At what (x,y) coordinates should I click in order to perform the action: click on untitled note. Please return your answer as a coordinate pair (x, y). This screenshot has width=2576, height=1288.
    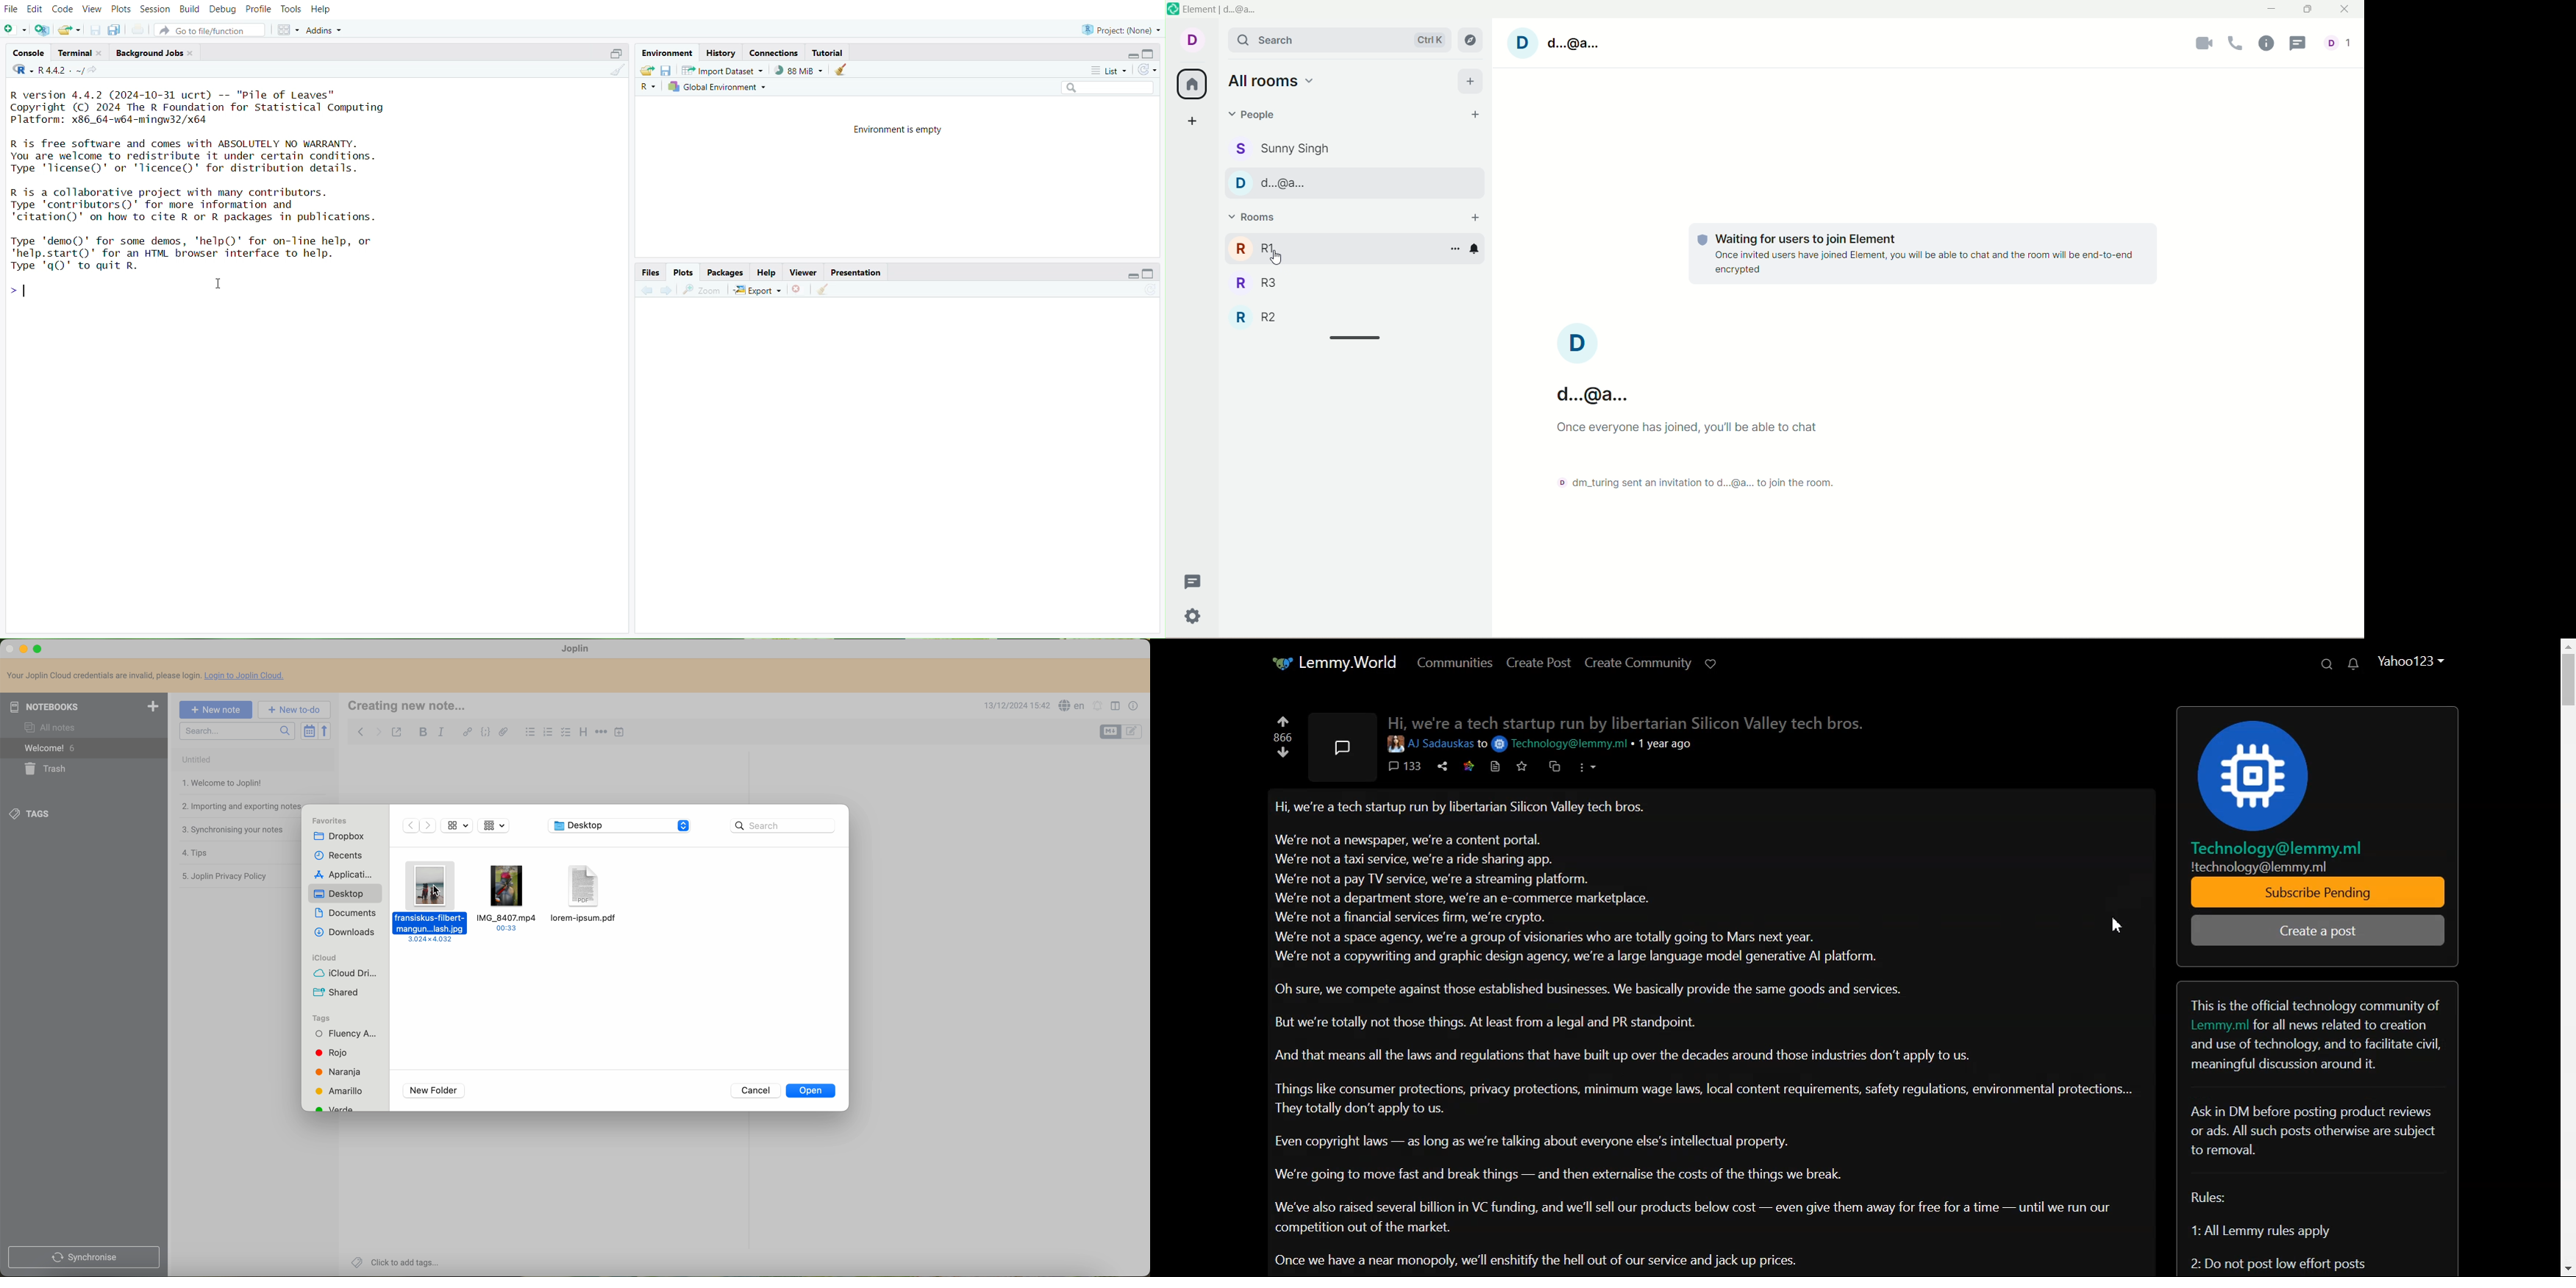
    Looking at the image, I should click on (252, 759).